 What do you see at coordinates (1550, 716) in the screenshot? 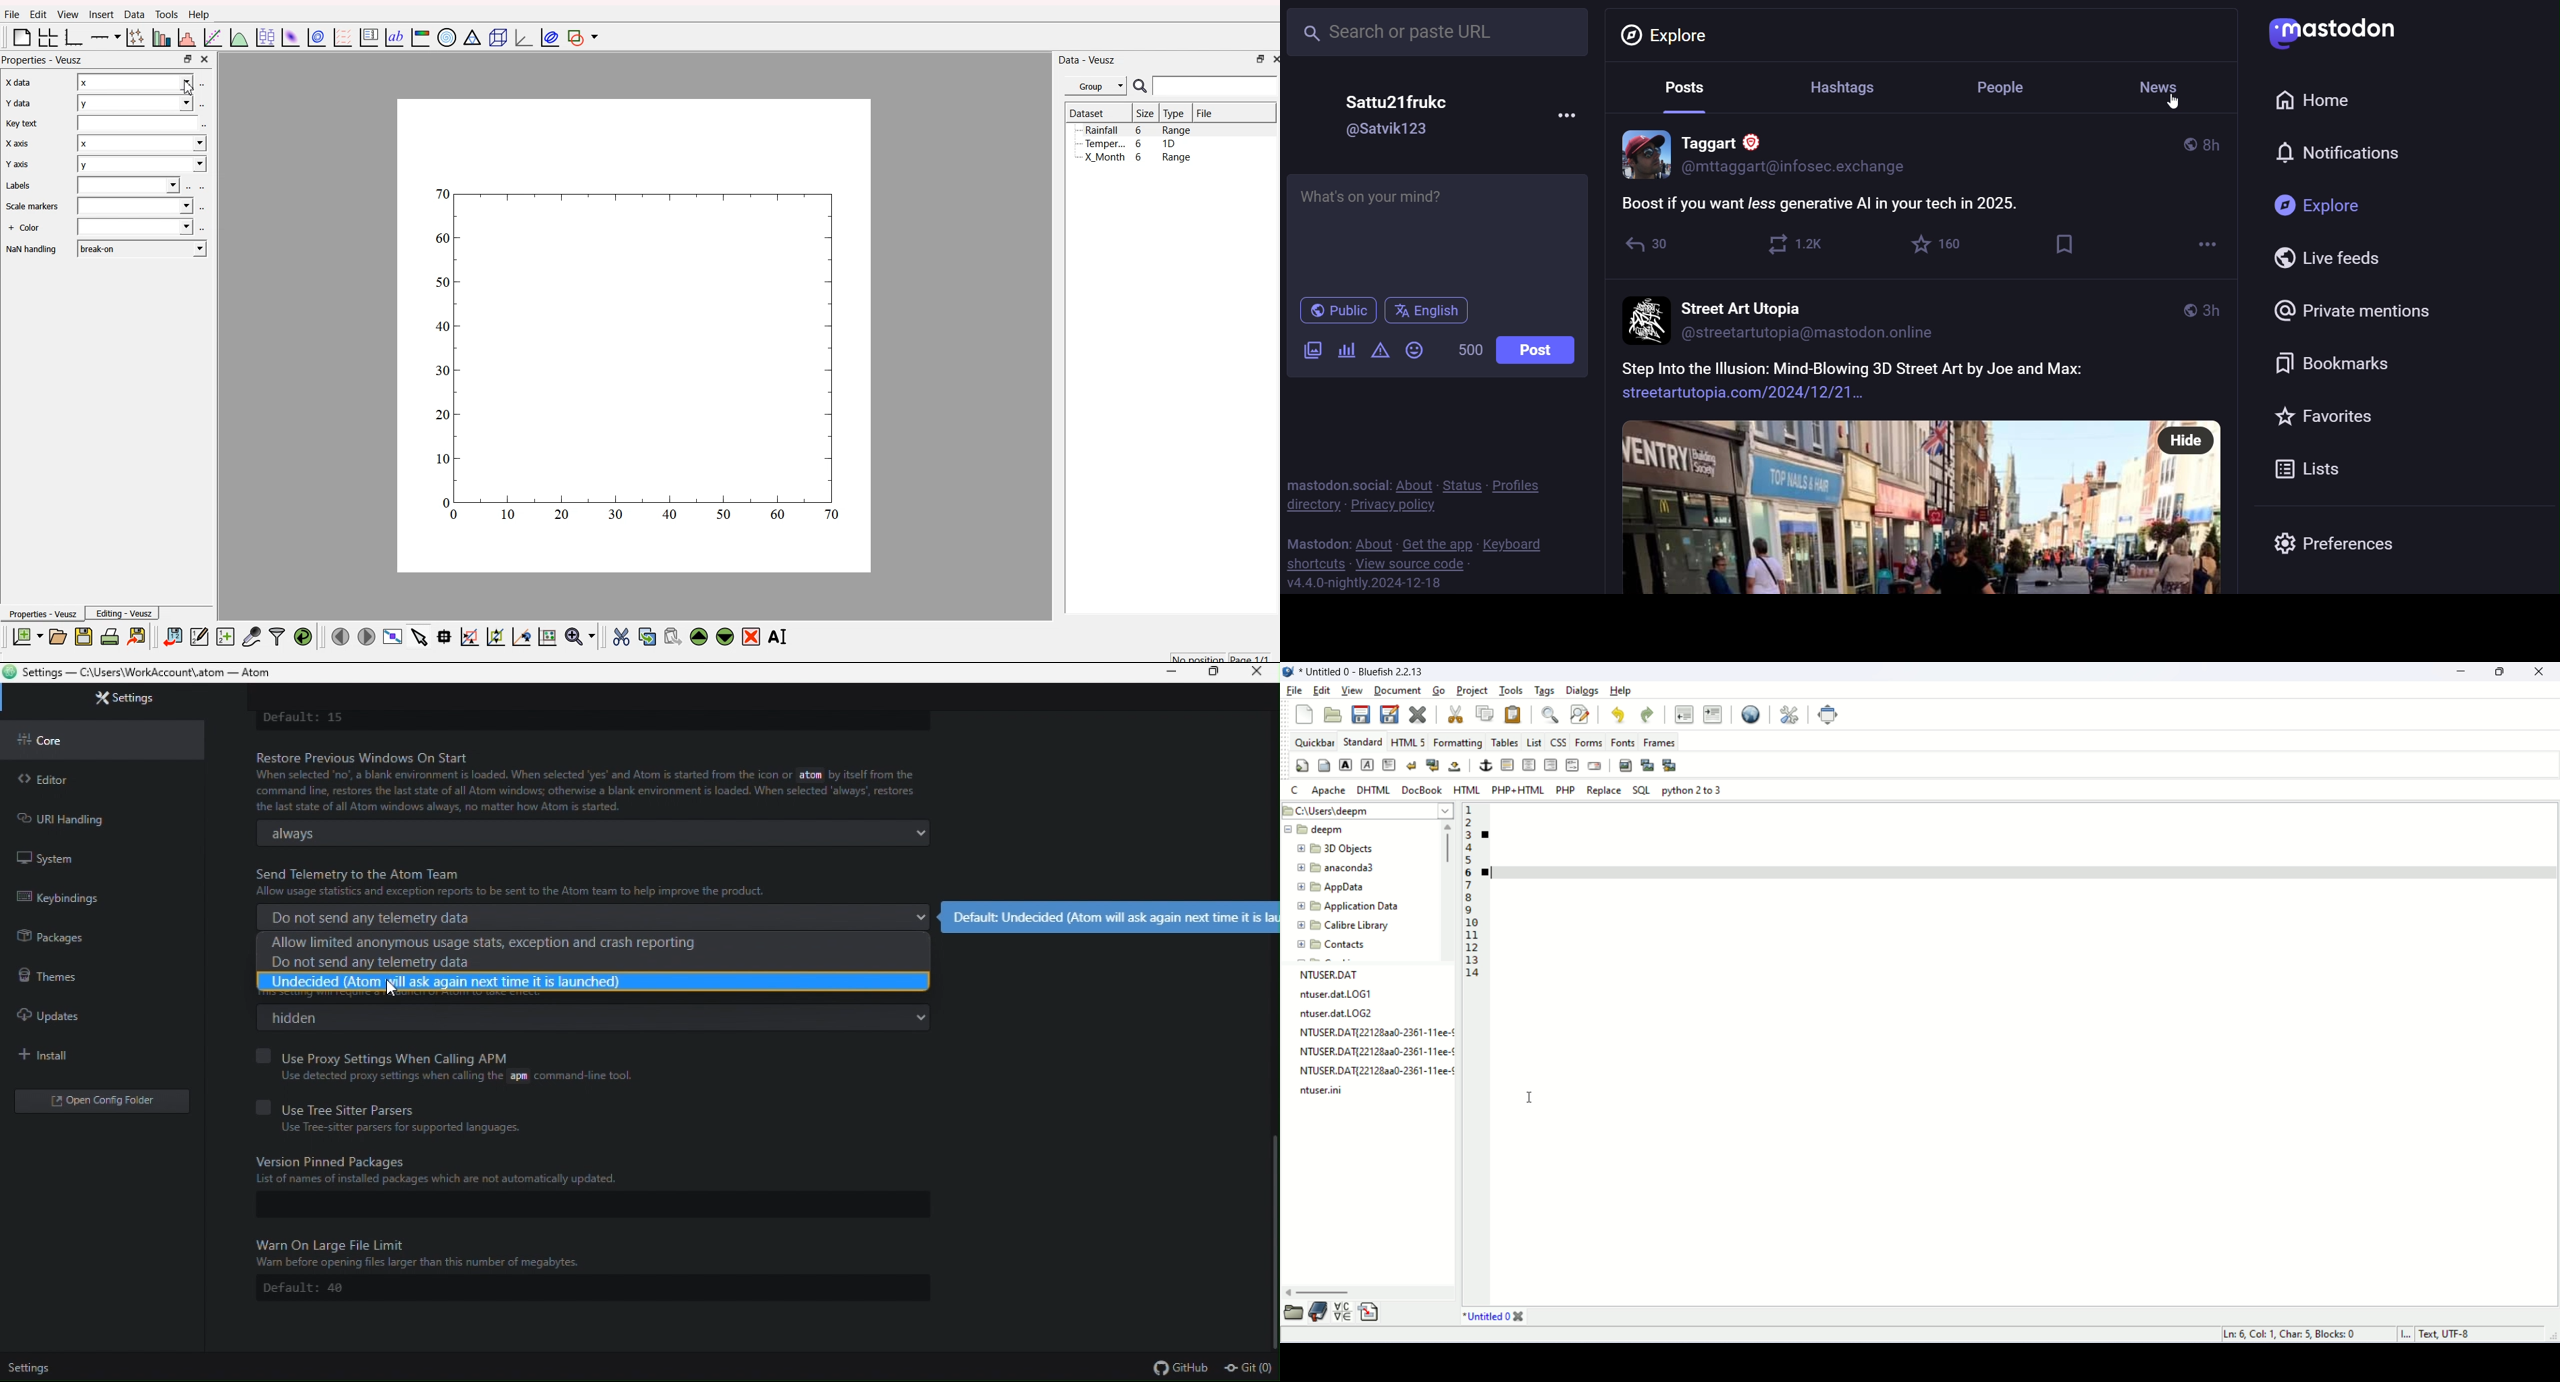
I see `find bar` at bounding box center [1550, 716].